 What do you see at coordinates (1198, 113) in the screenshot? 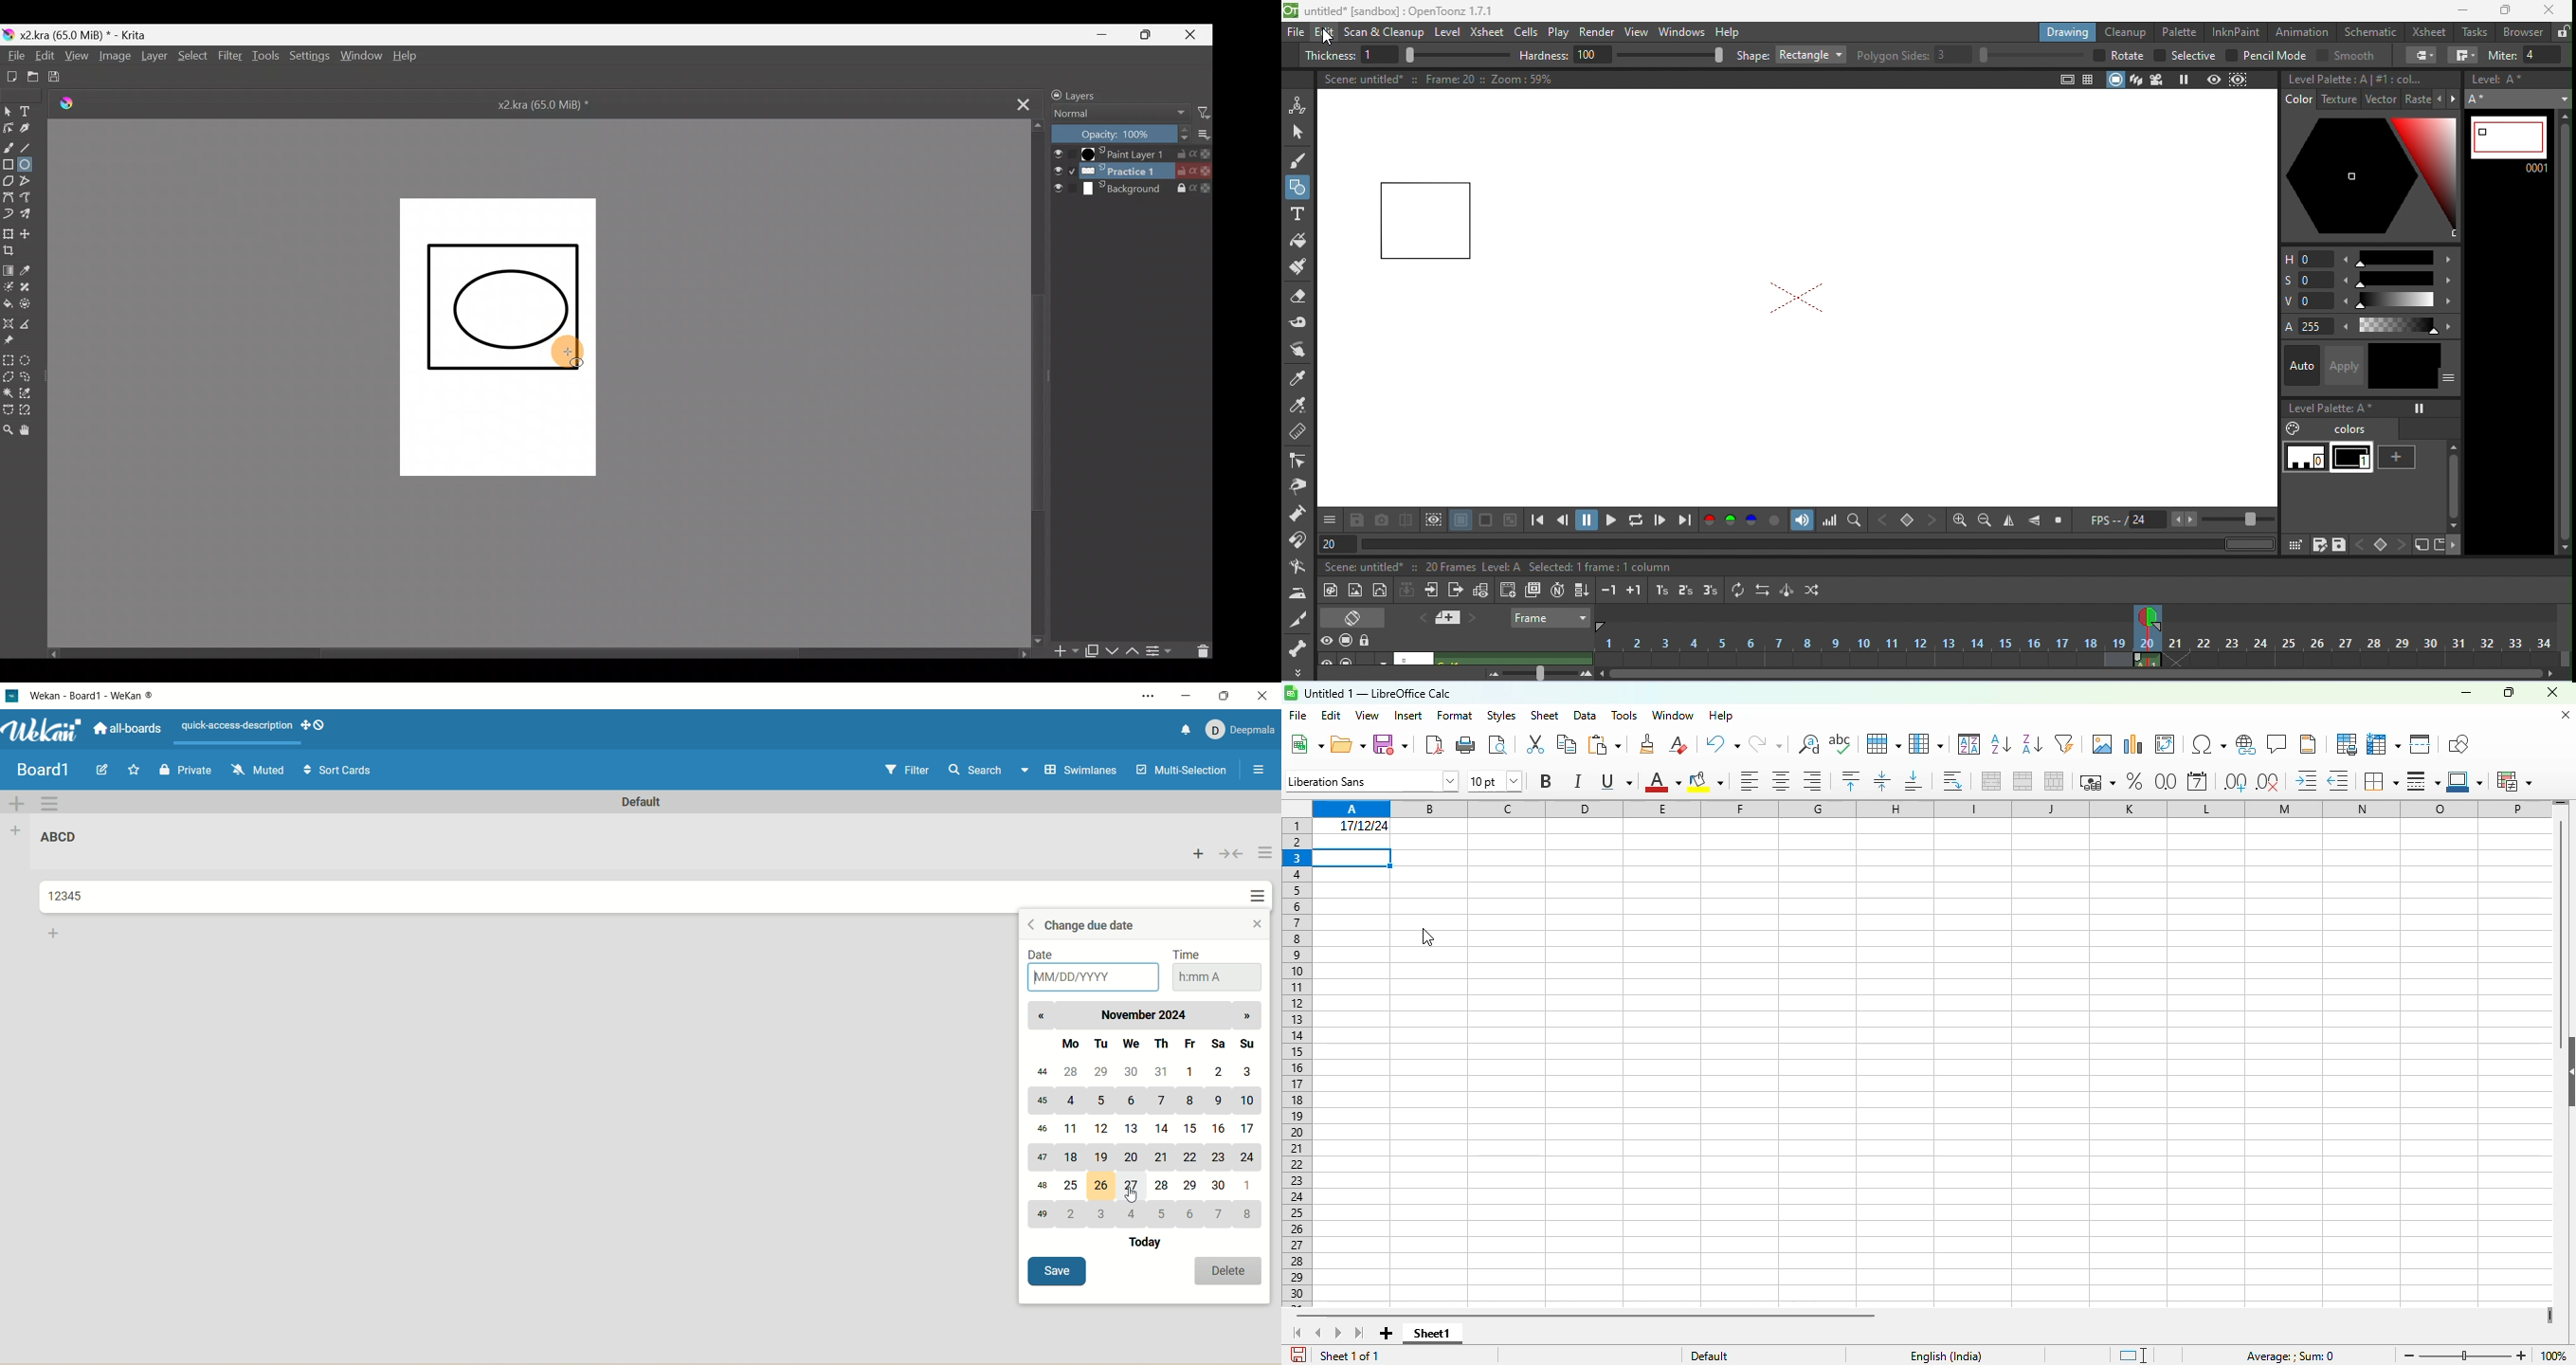
I see `Filter` at bounding box center [1198, 113].